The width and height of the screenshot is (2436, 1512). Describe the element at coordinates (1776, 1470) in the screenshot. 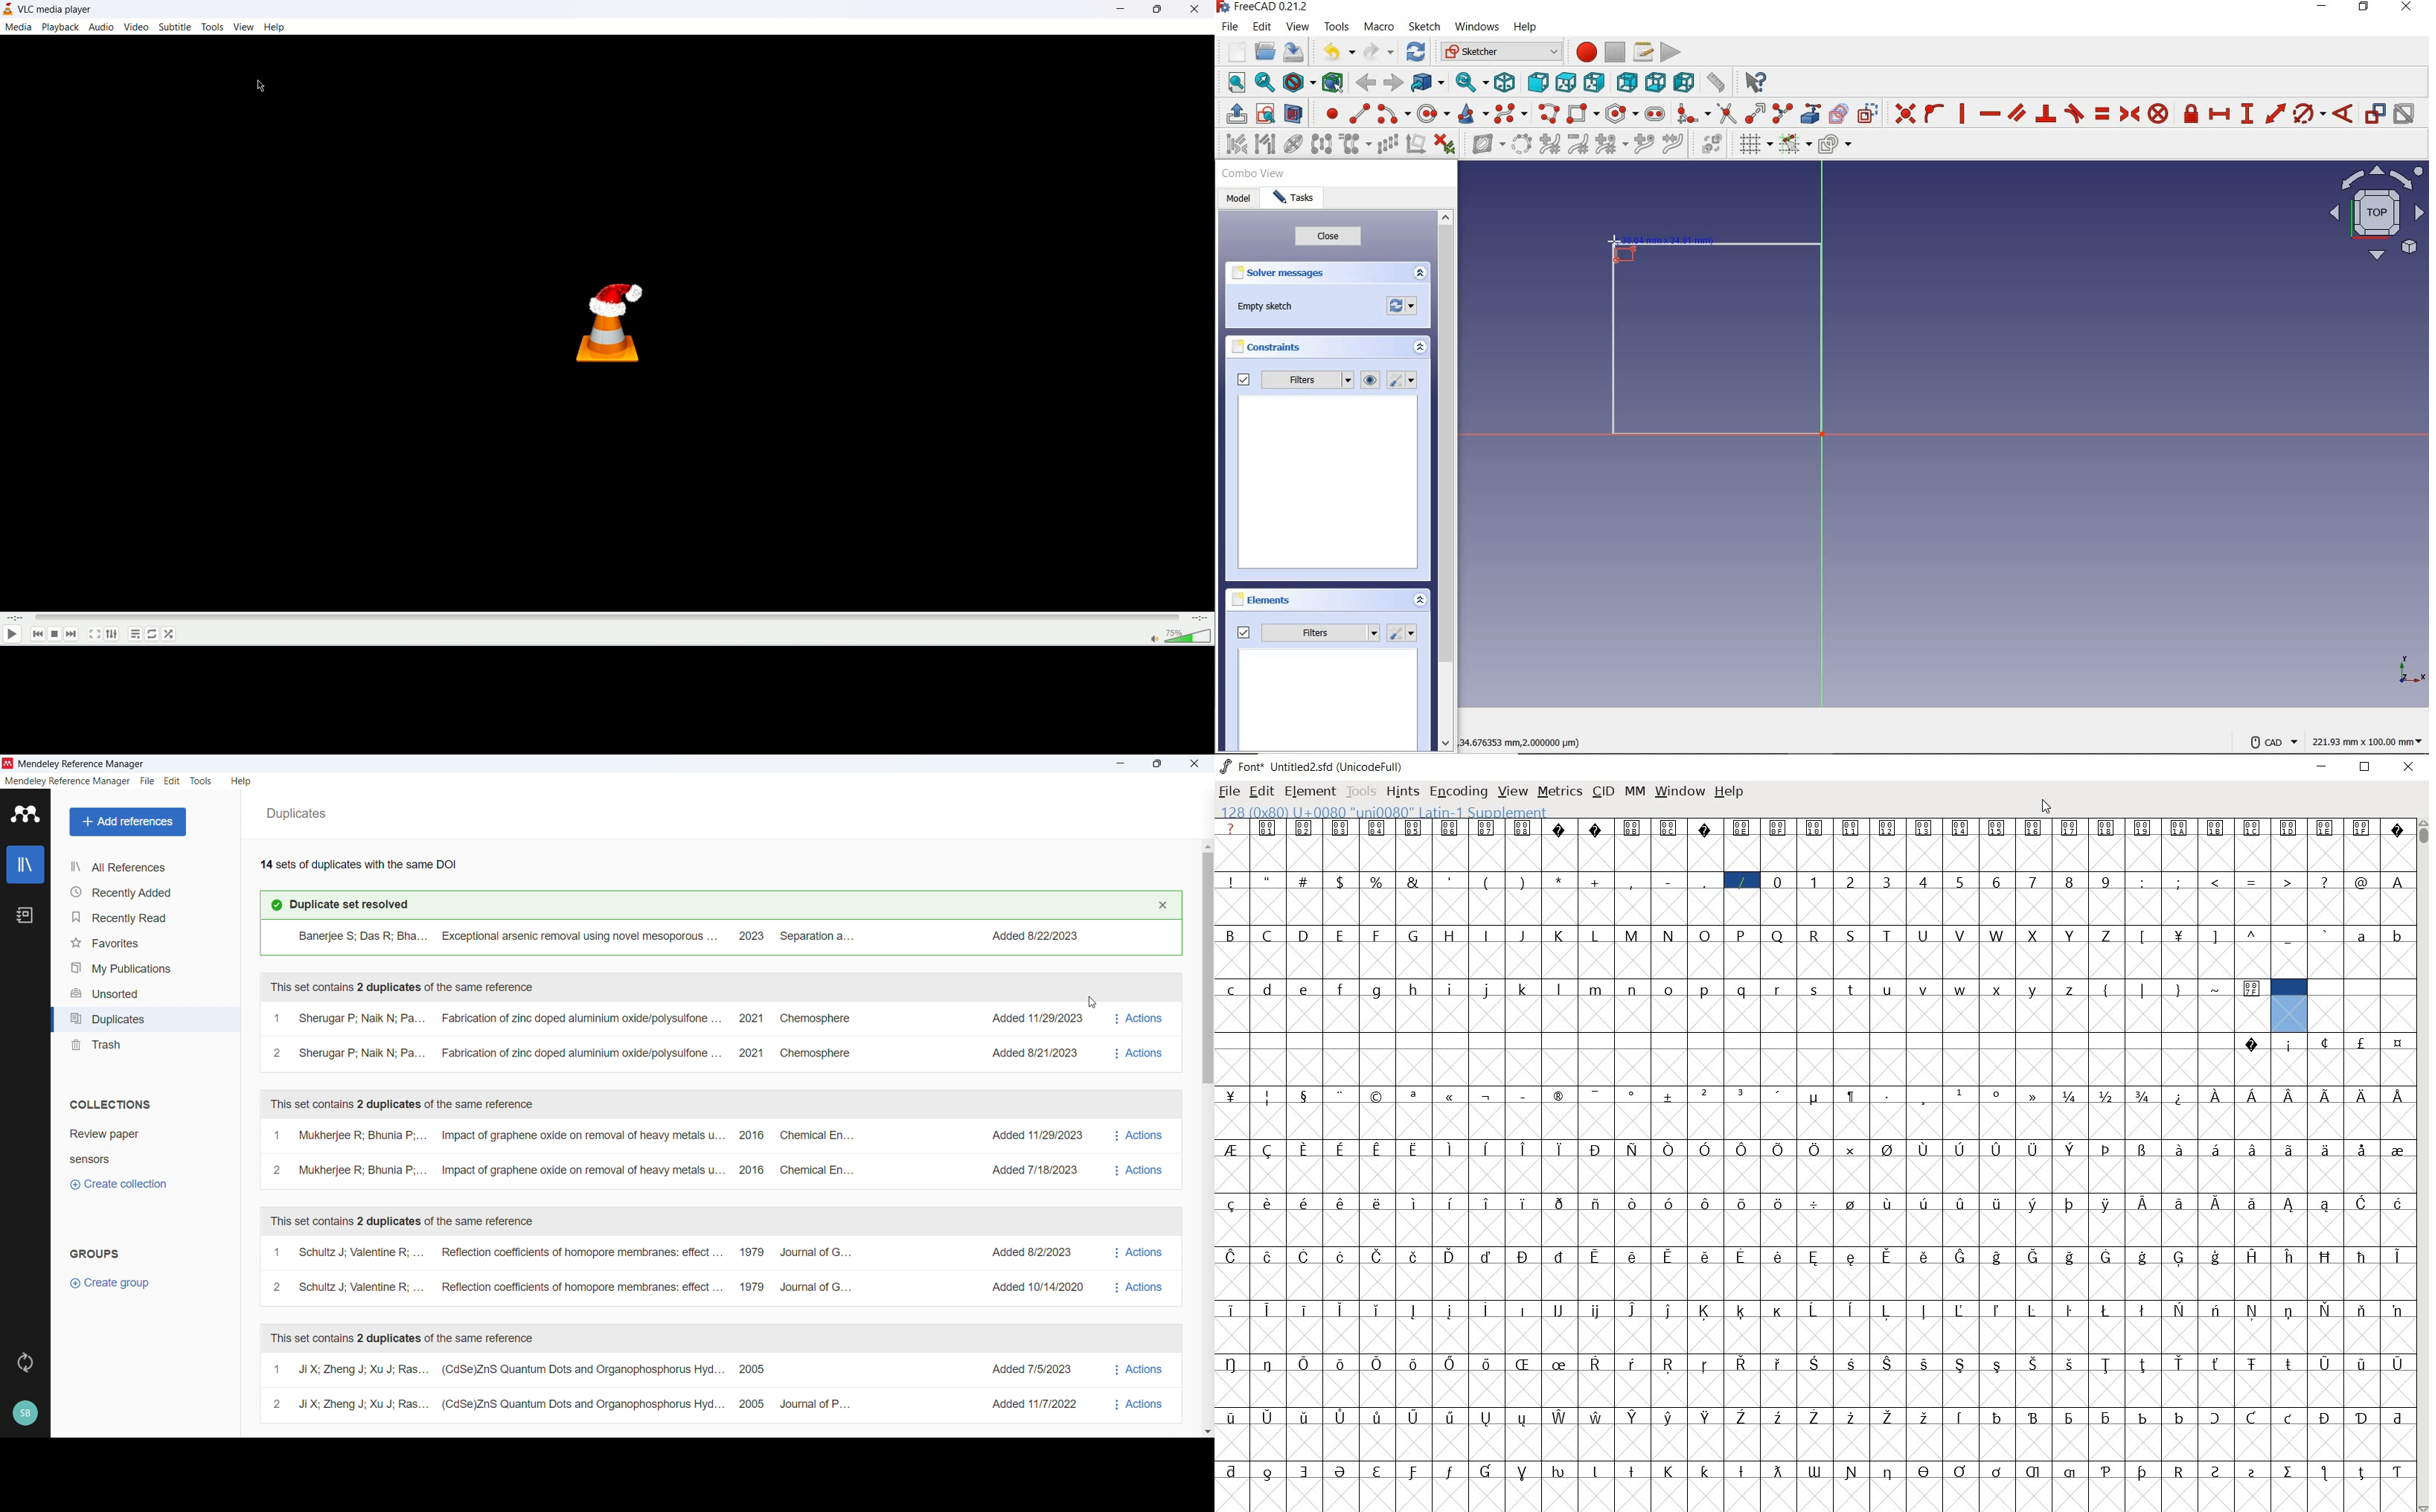

I see `Symbol` at that location.